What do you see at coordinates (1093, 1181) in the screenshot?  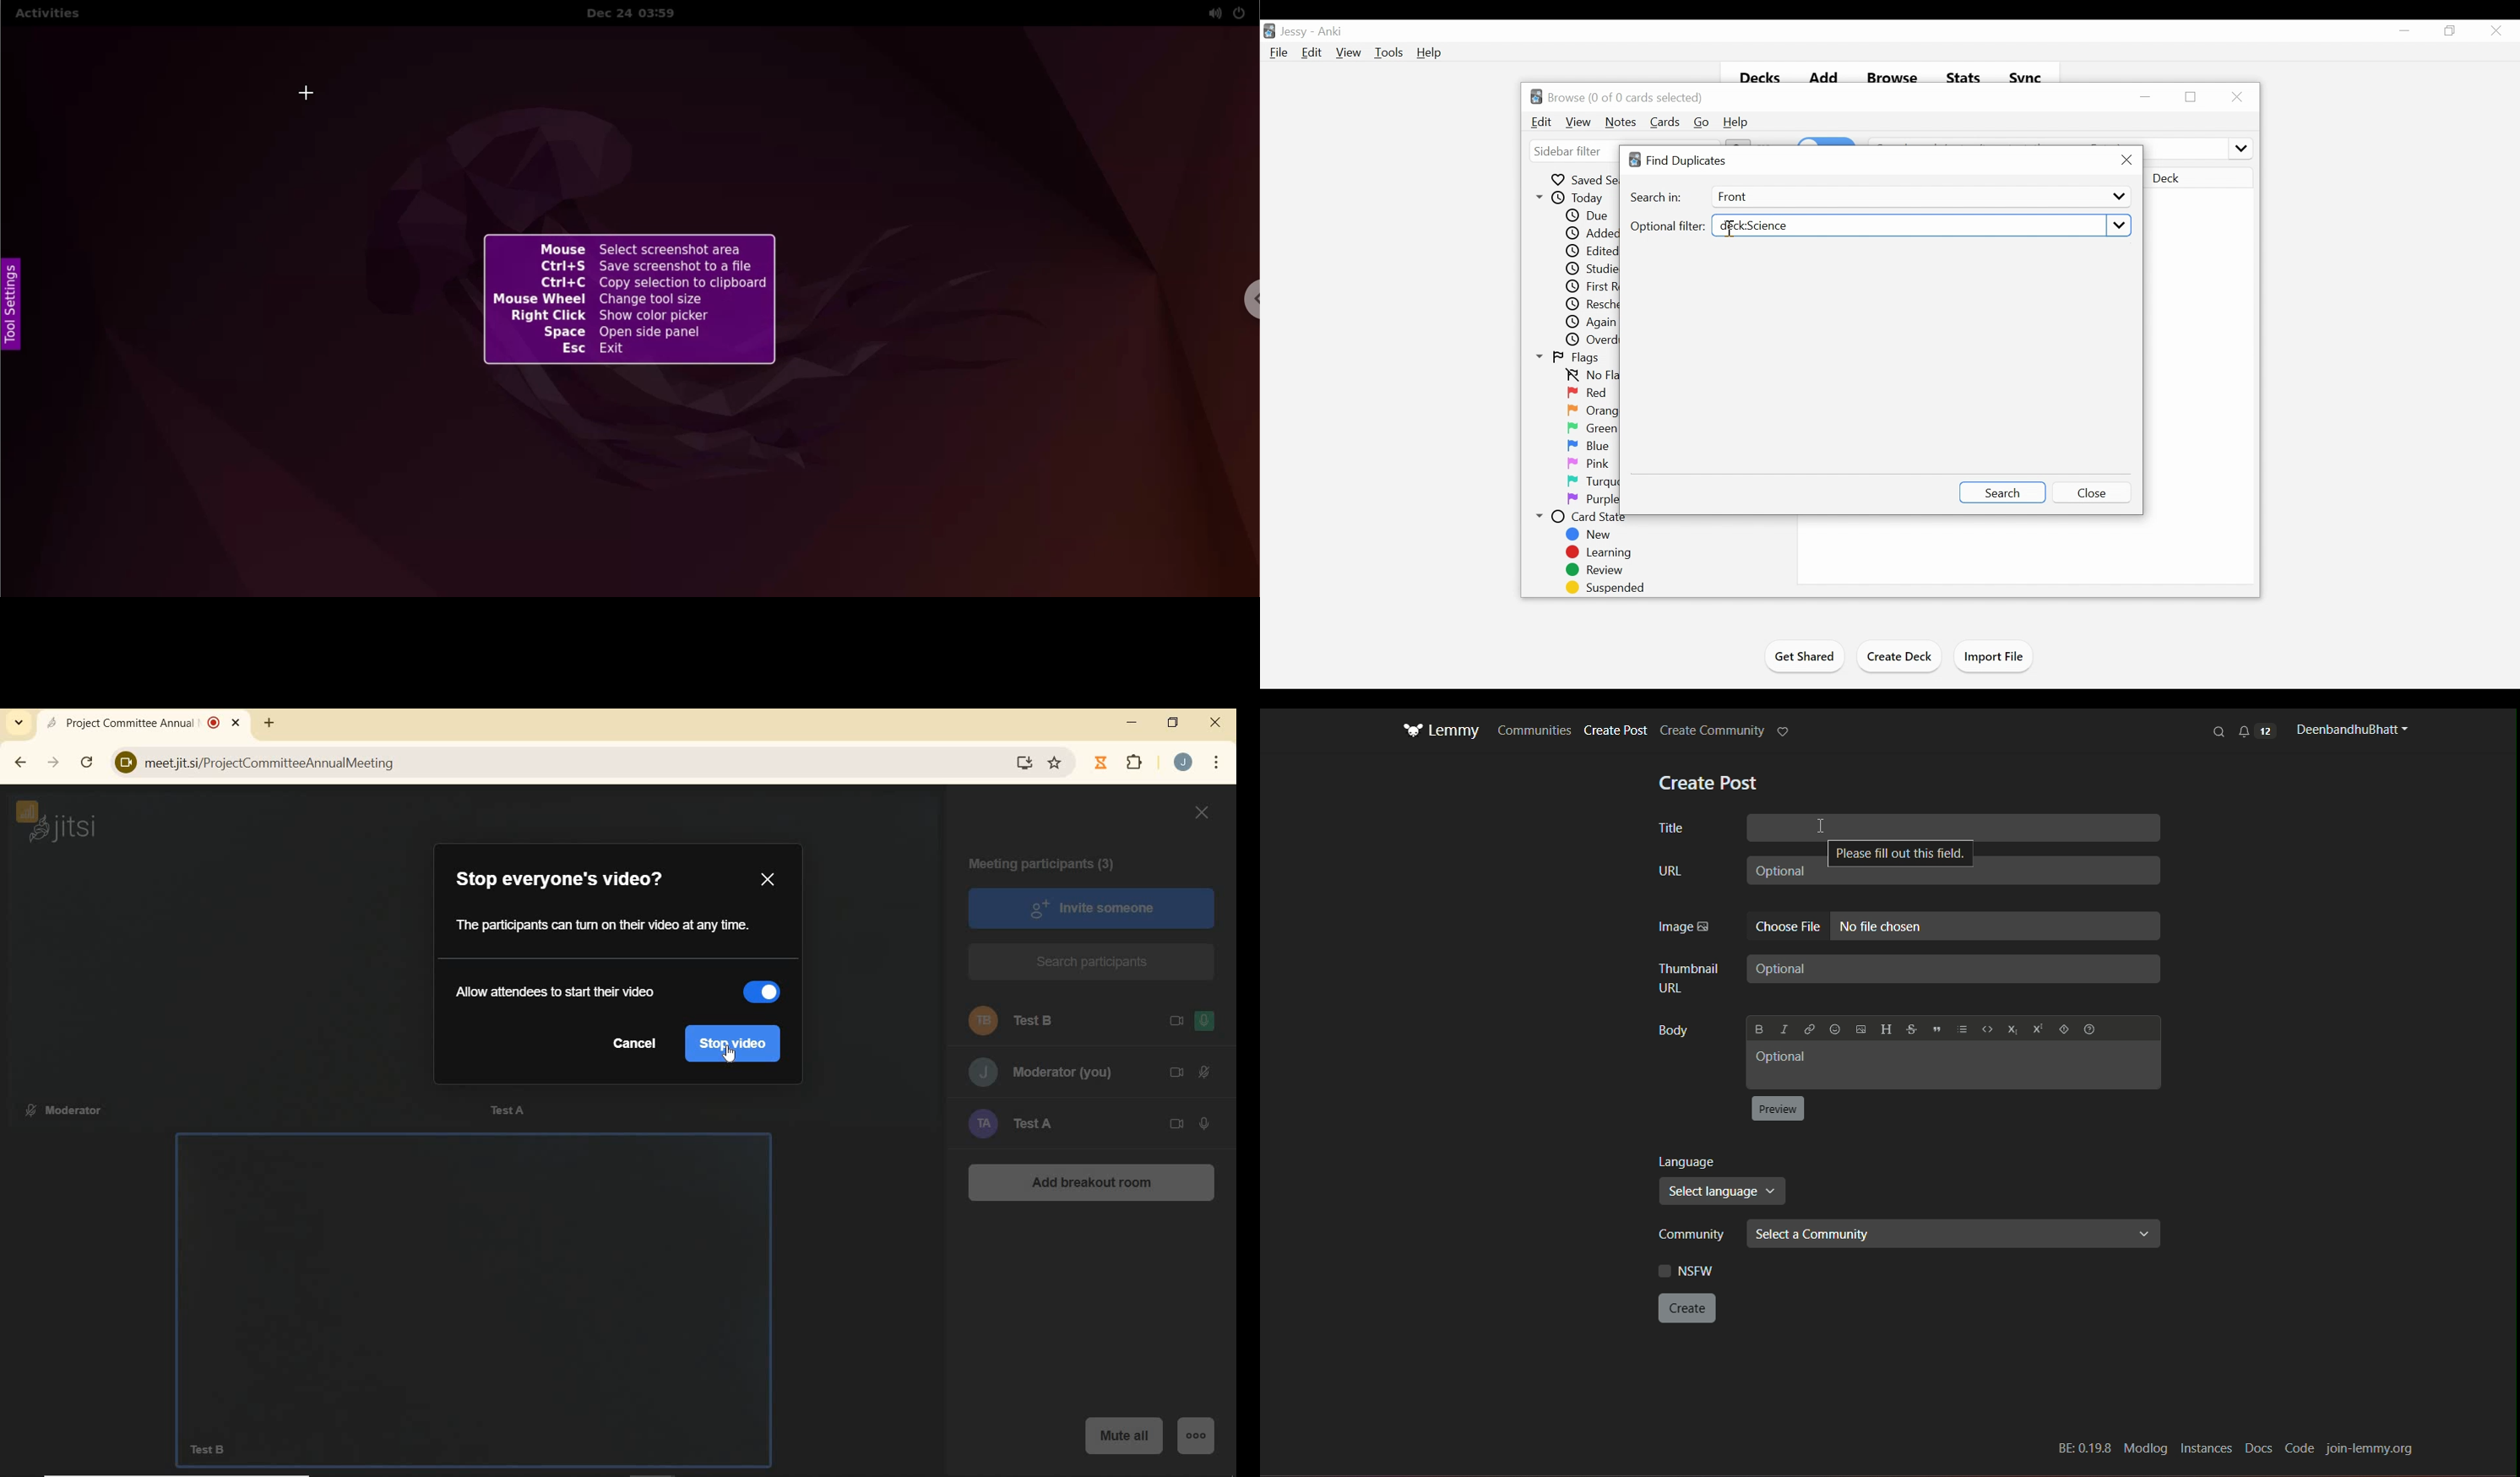 I see `ADD BREAKOUT ROOM` at bounding box center [1093, 1181].